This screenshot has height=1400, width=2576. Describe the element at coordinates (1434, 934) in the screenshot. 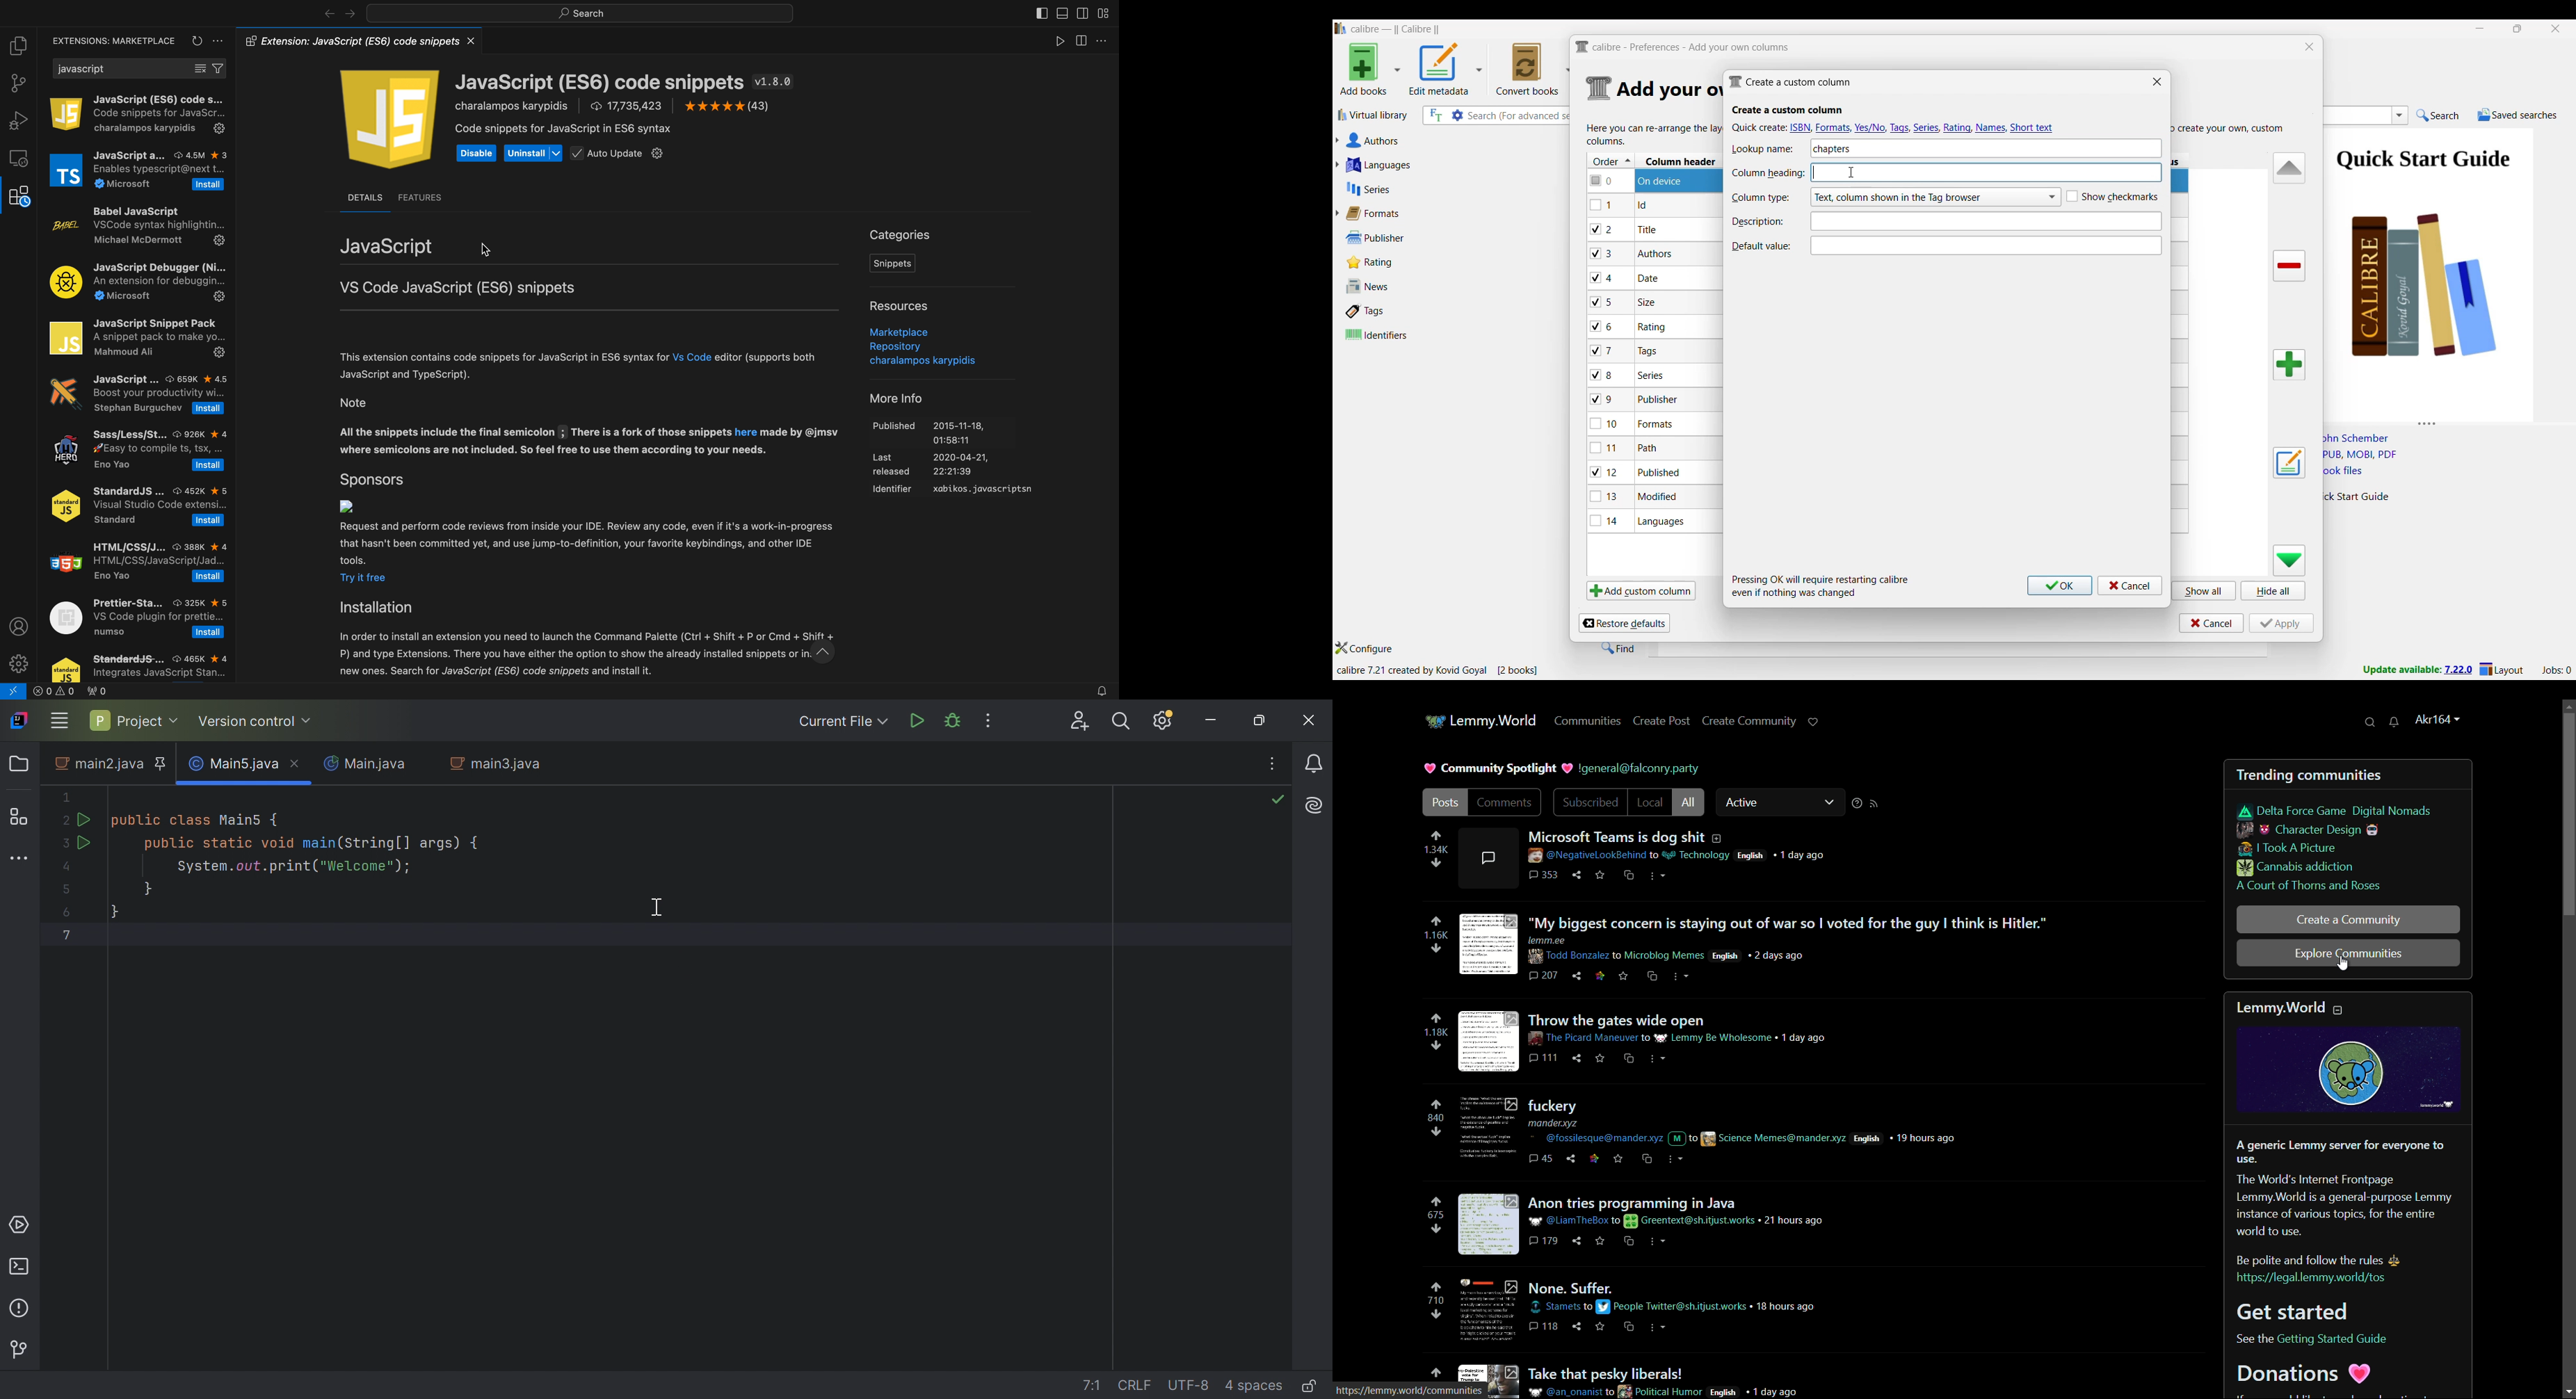

I see `number of votes` at that location.